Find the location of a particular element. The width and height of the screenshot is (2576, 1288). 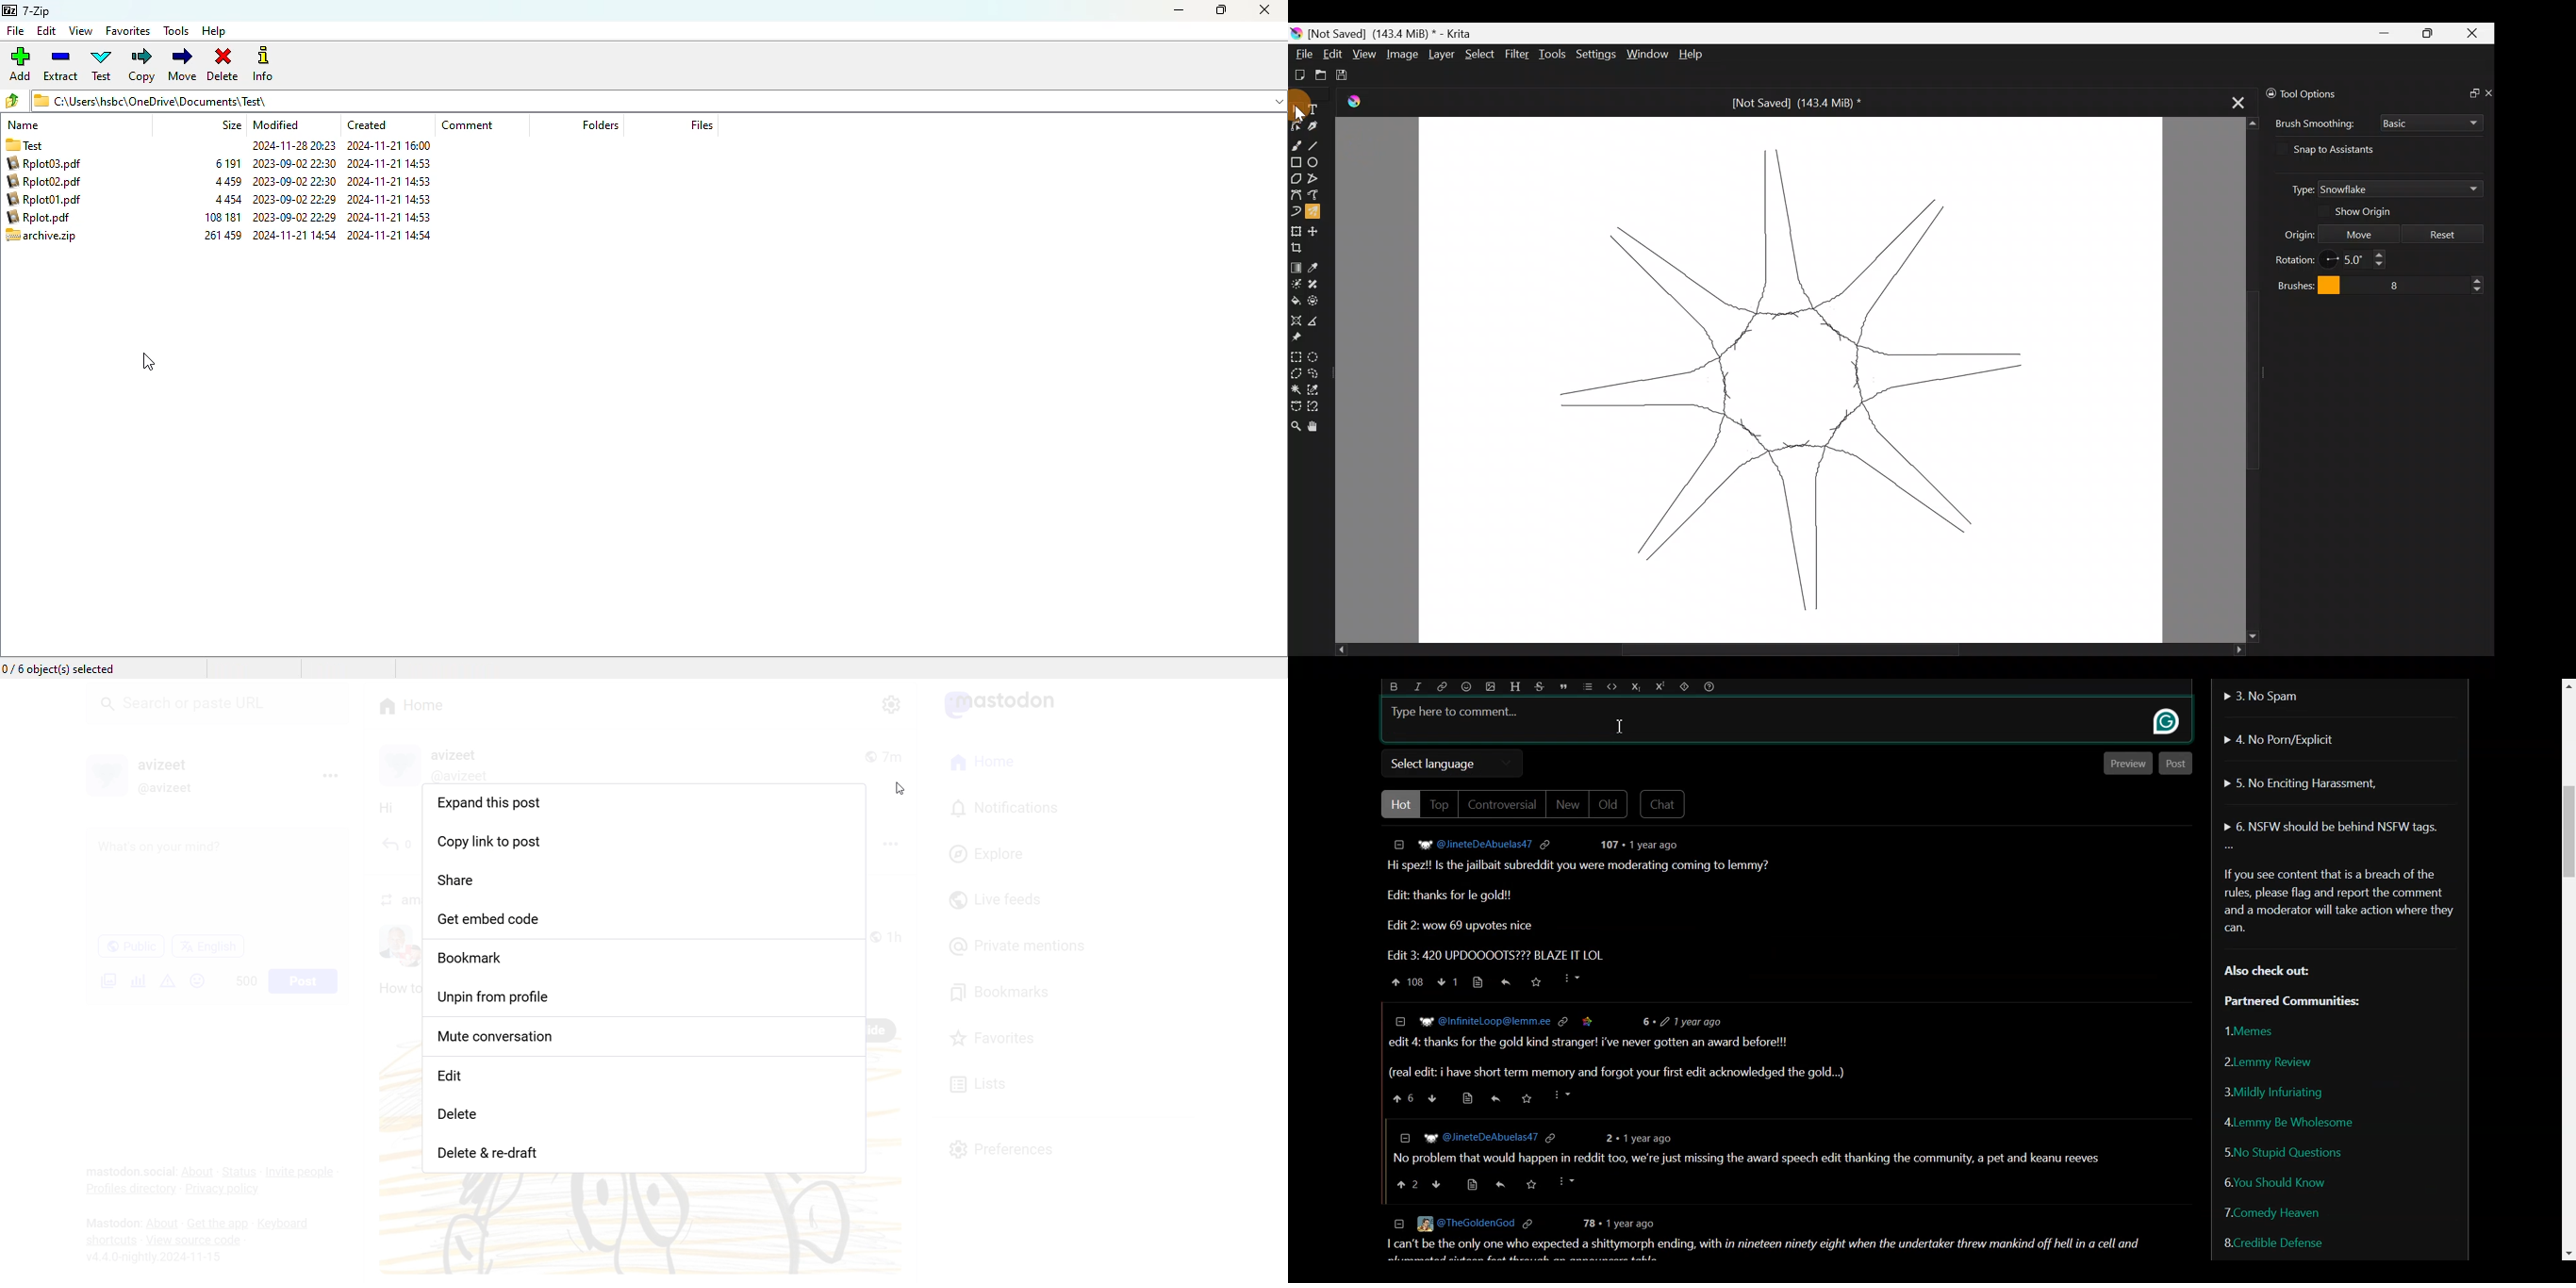

More is located at coordinates (920, 864).